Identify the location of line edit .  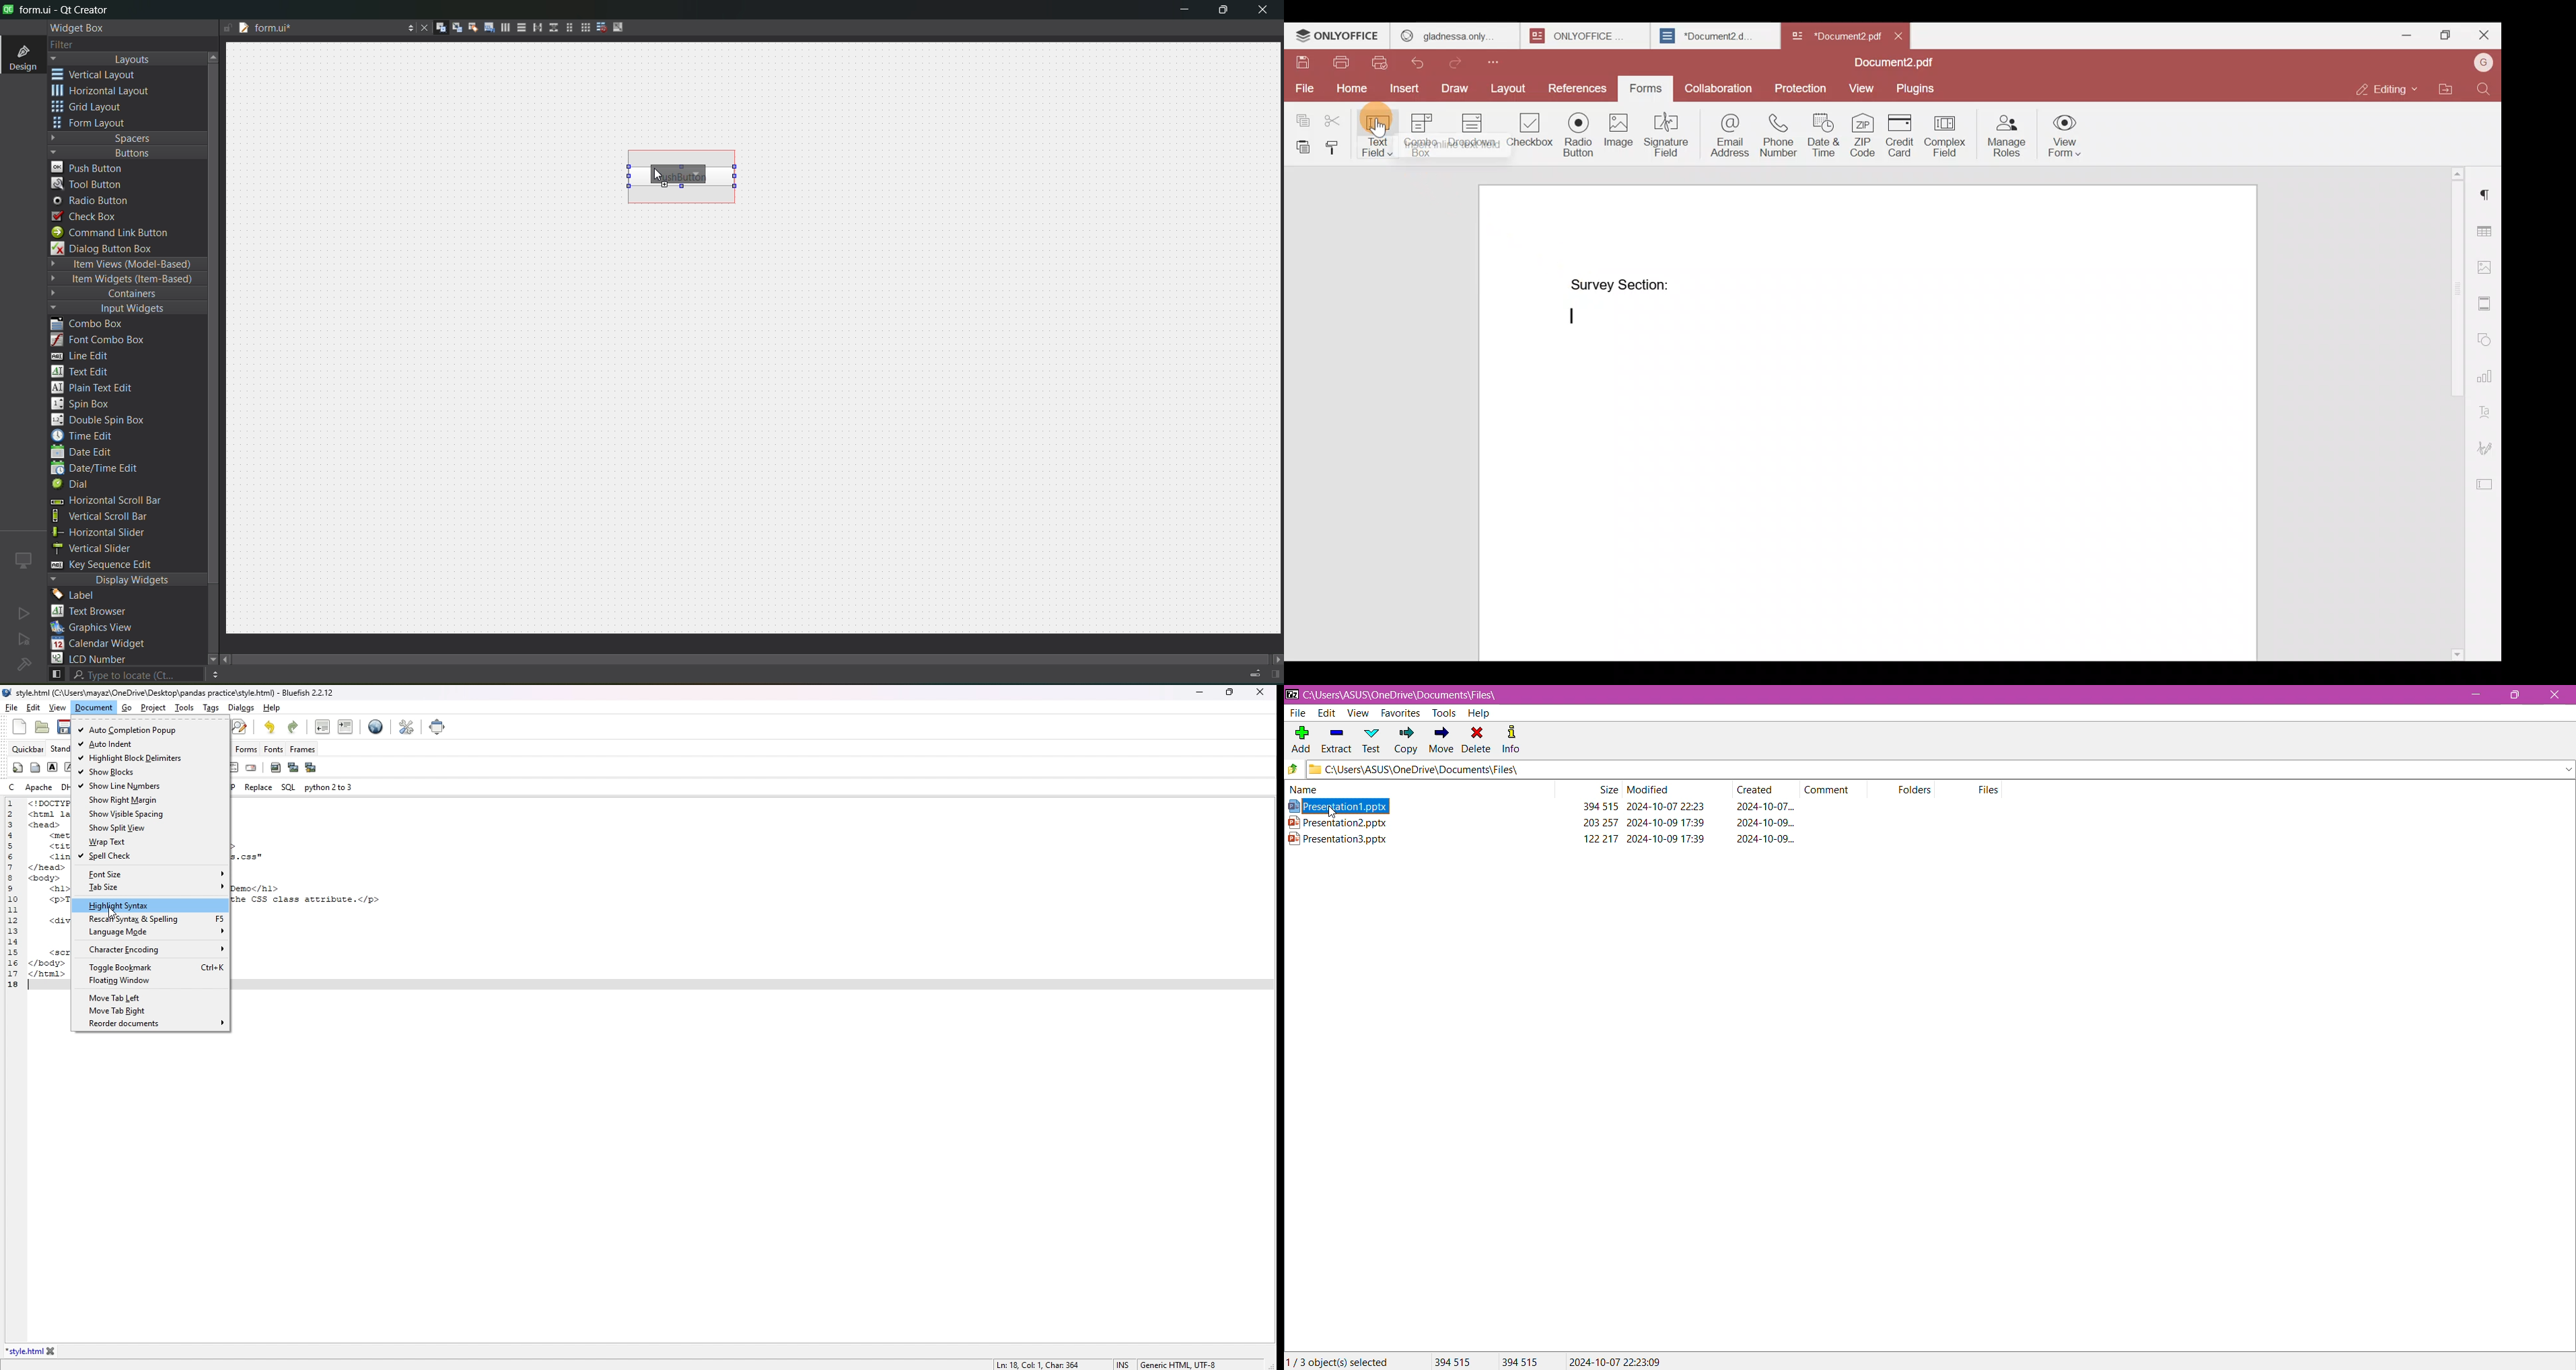
(87, 356).